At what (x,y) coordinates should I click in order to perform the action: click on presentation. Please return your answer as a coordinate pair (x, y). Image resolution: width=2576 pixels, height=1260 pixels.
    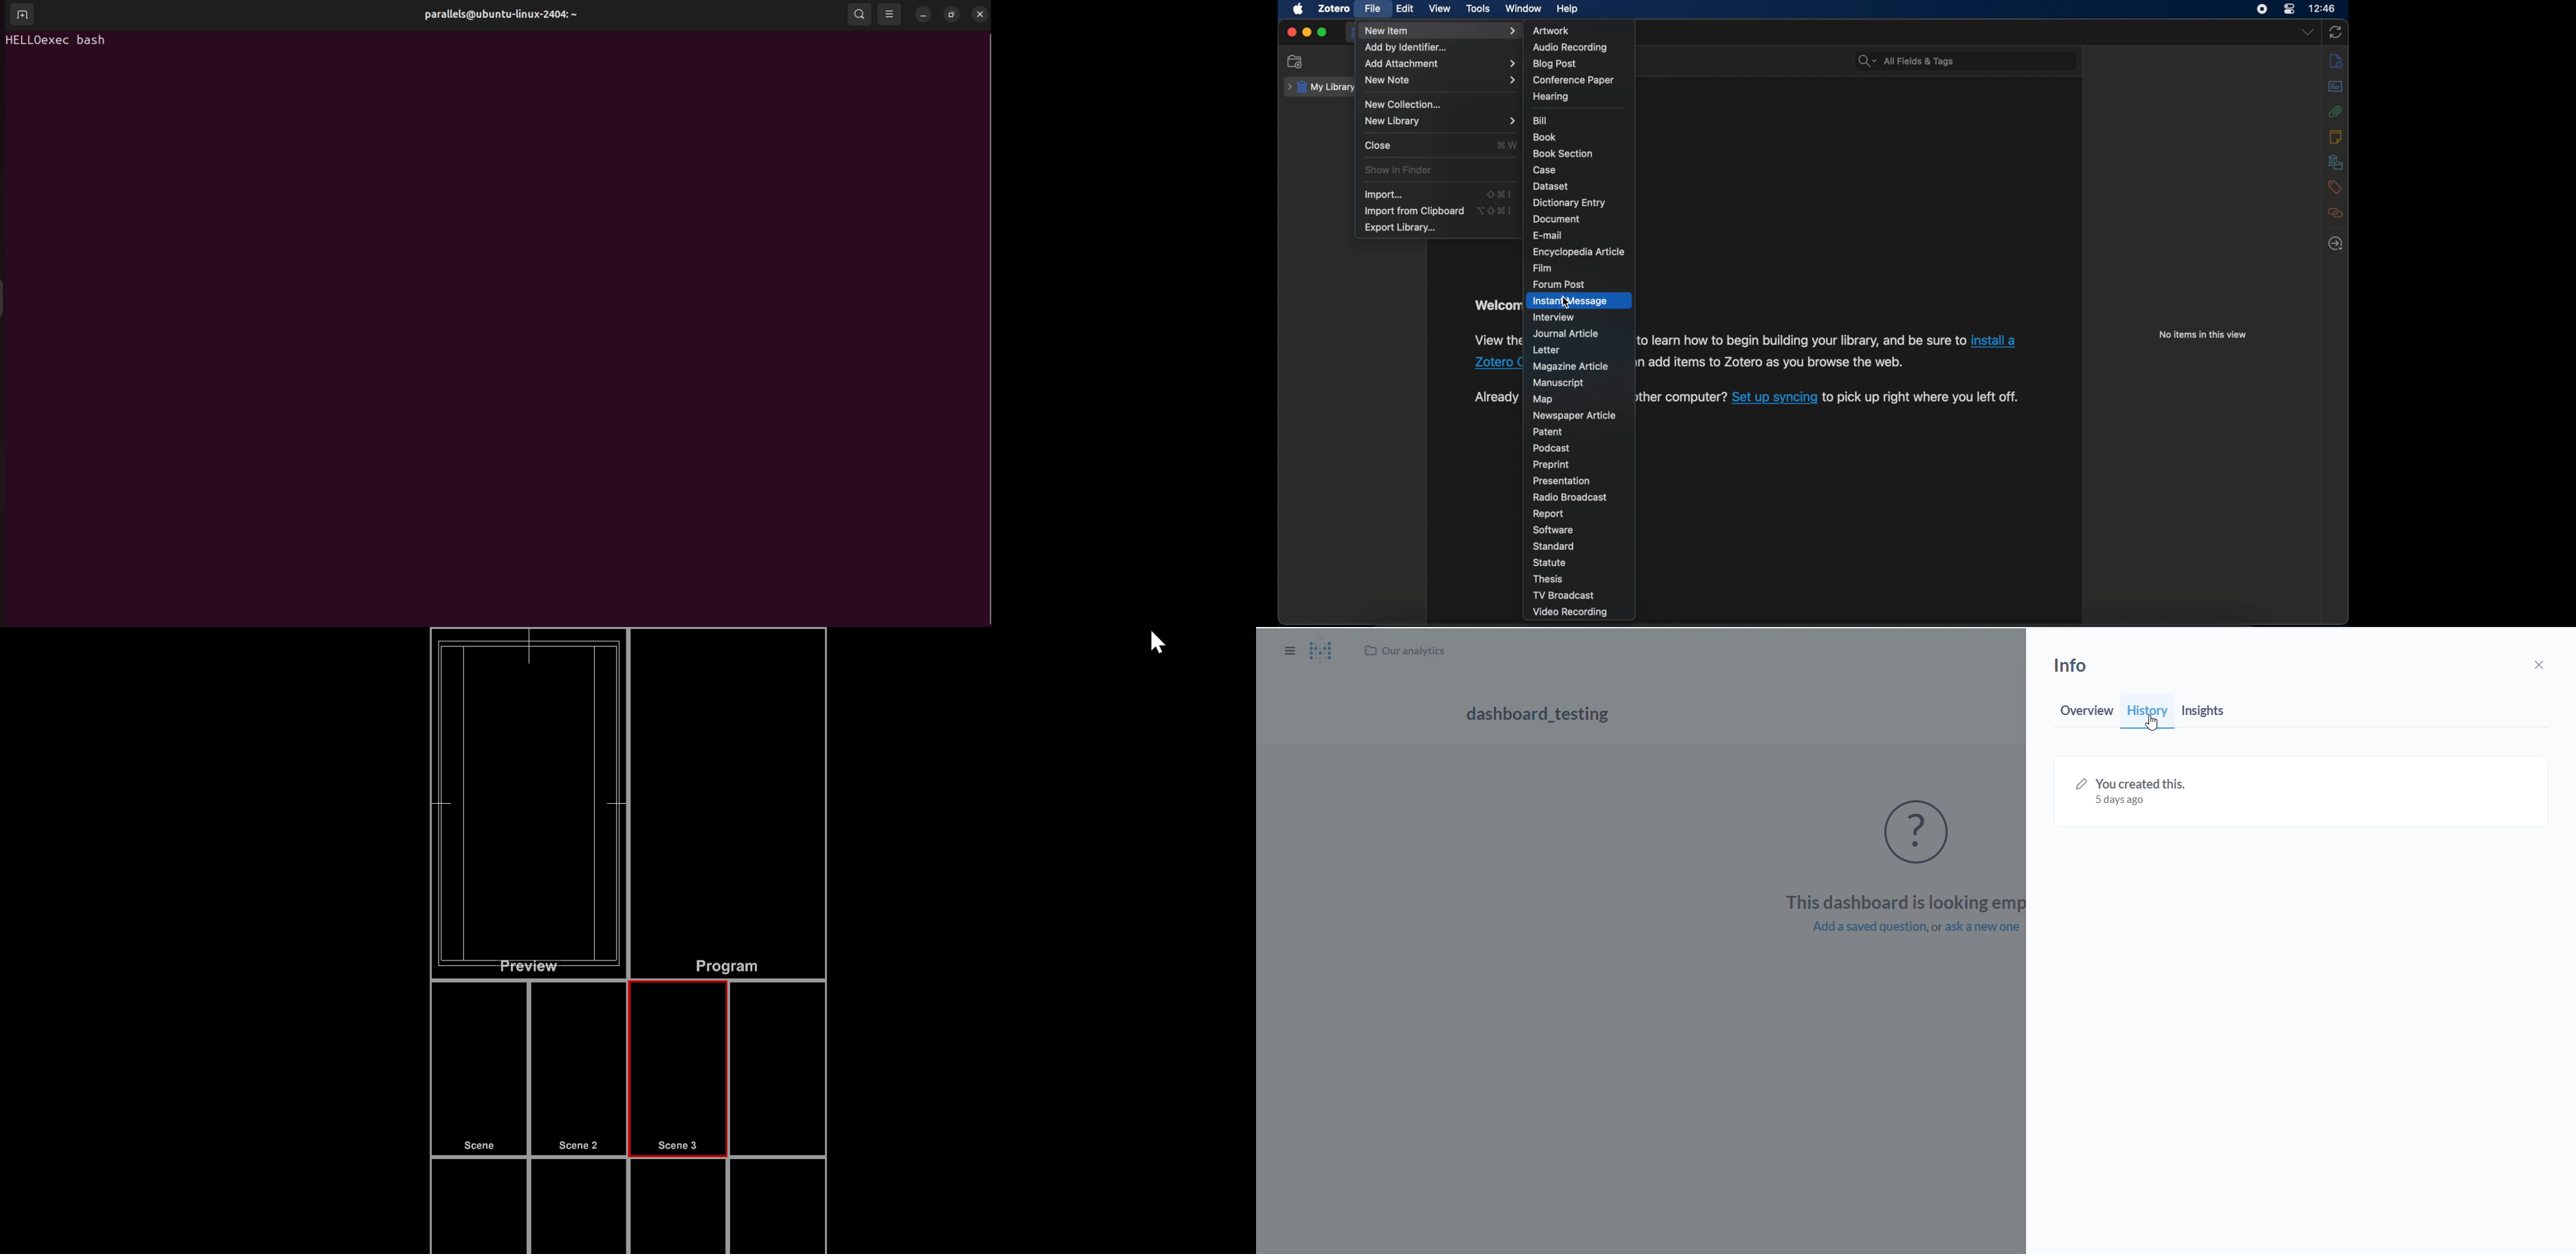
    Looking at the image, I should click on (1562, 481).